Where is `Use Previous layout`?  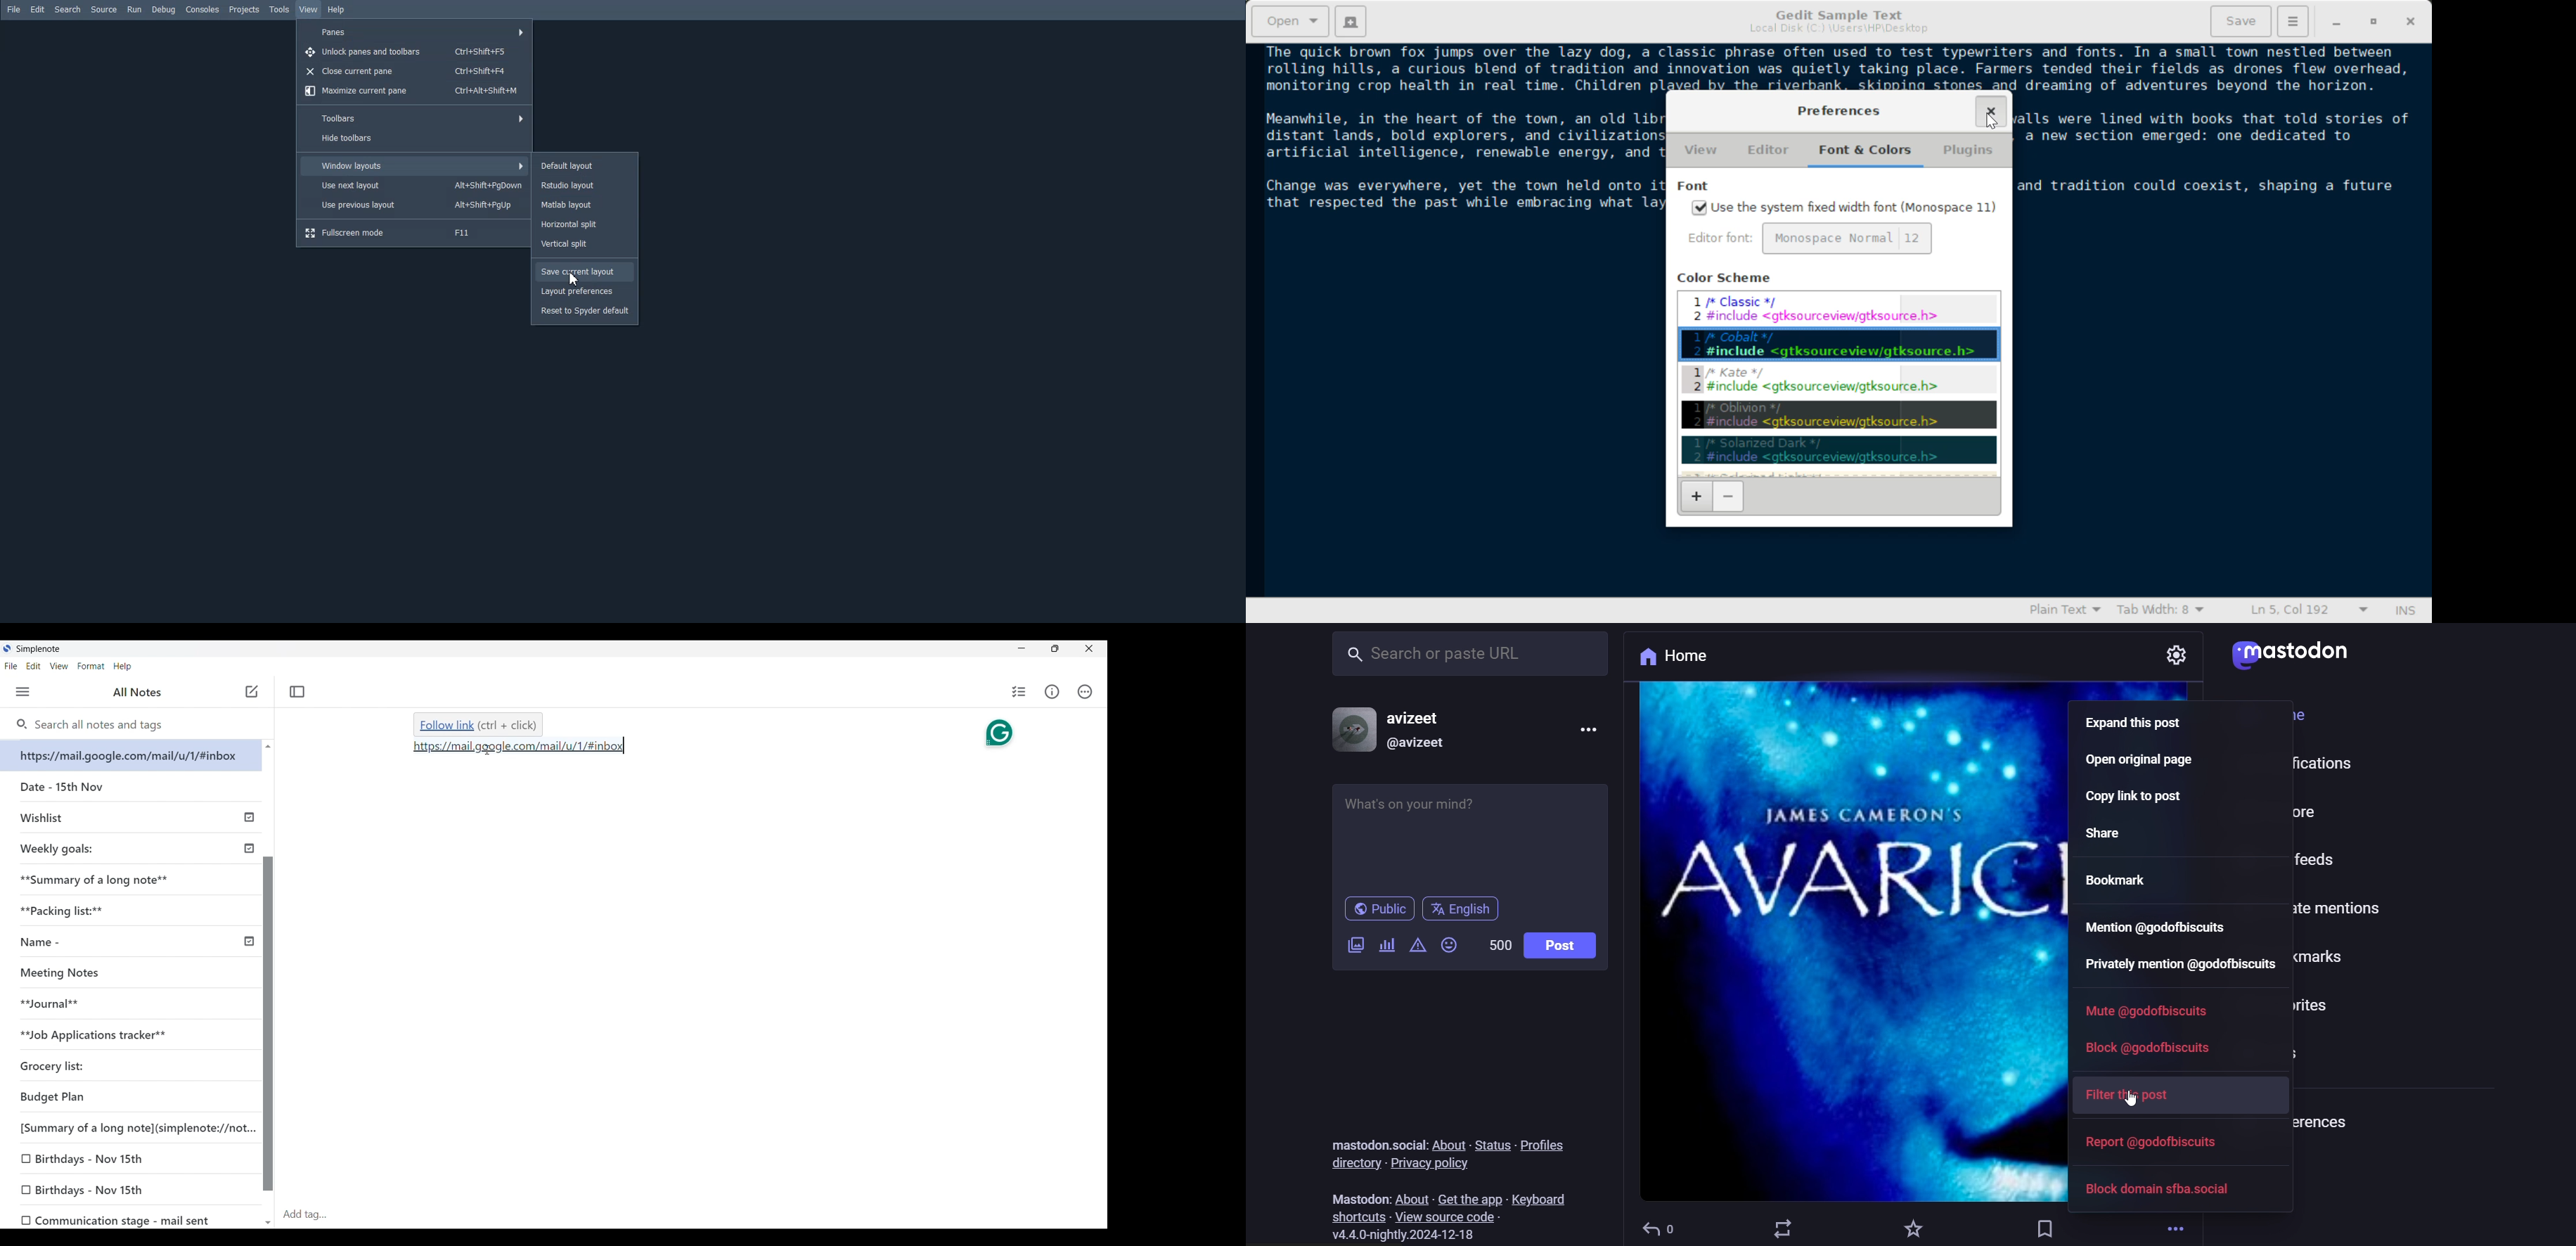 Use Previous layout is located at coordinates (413, 205).